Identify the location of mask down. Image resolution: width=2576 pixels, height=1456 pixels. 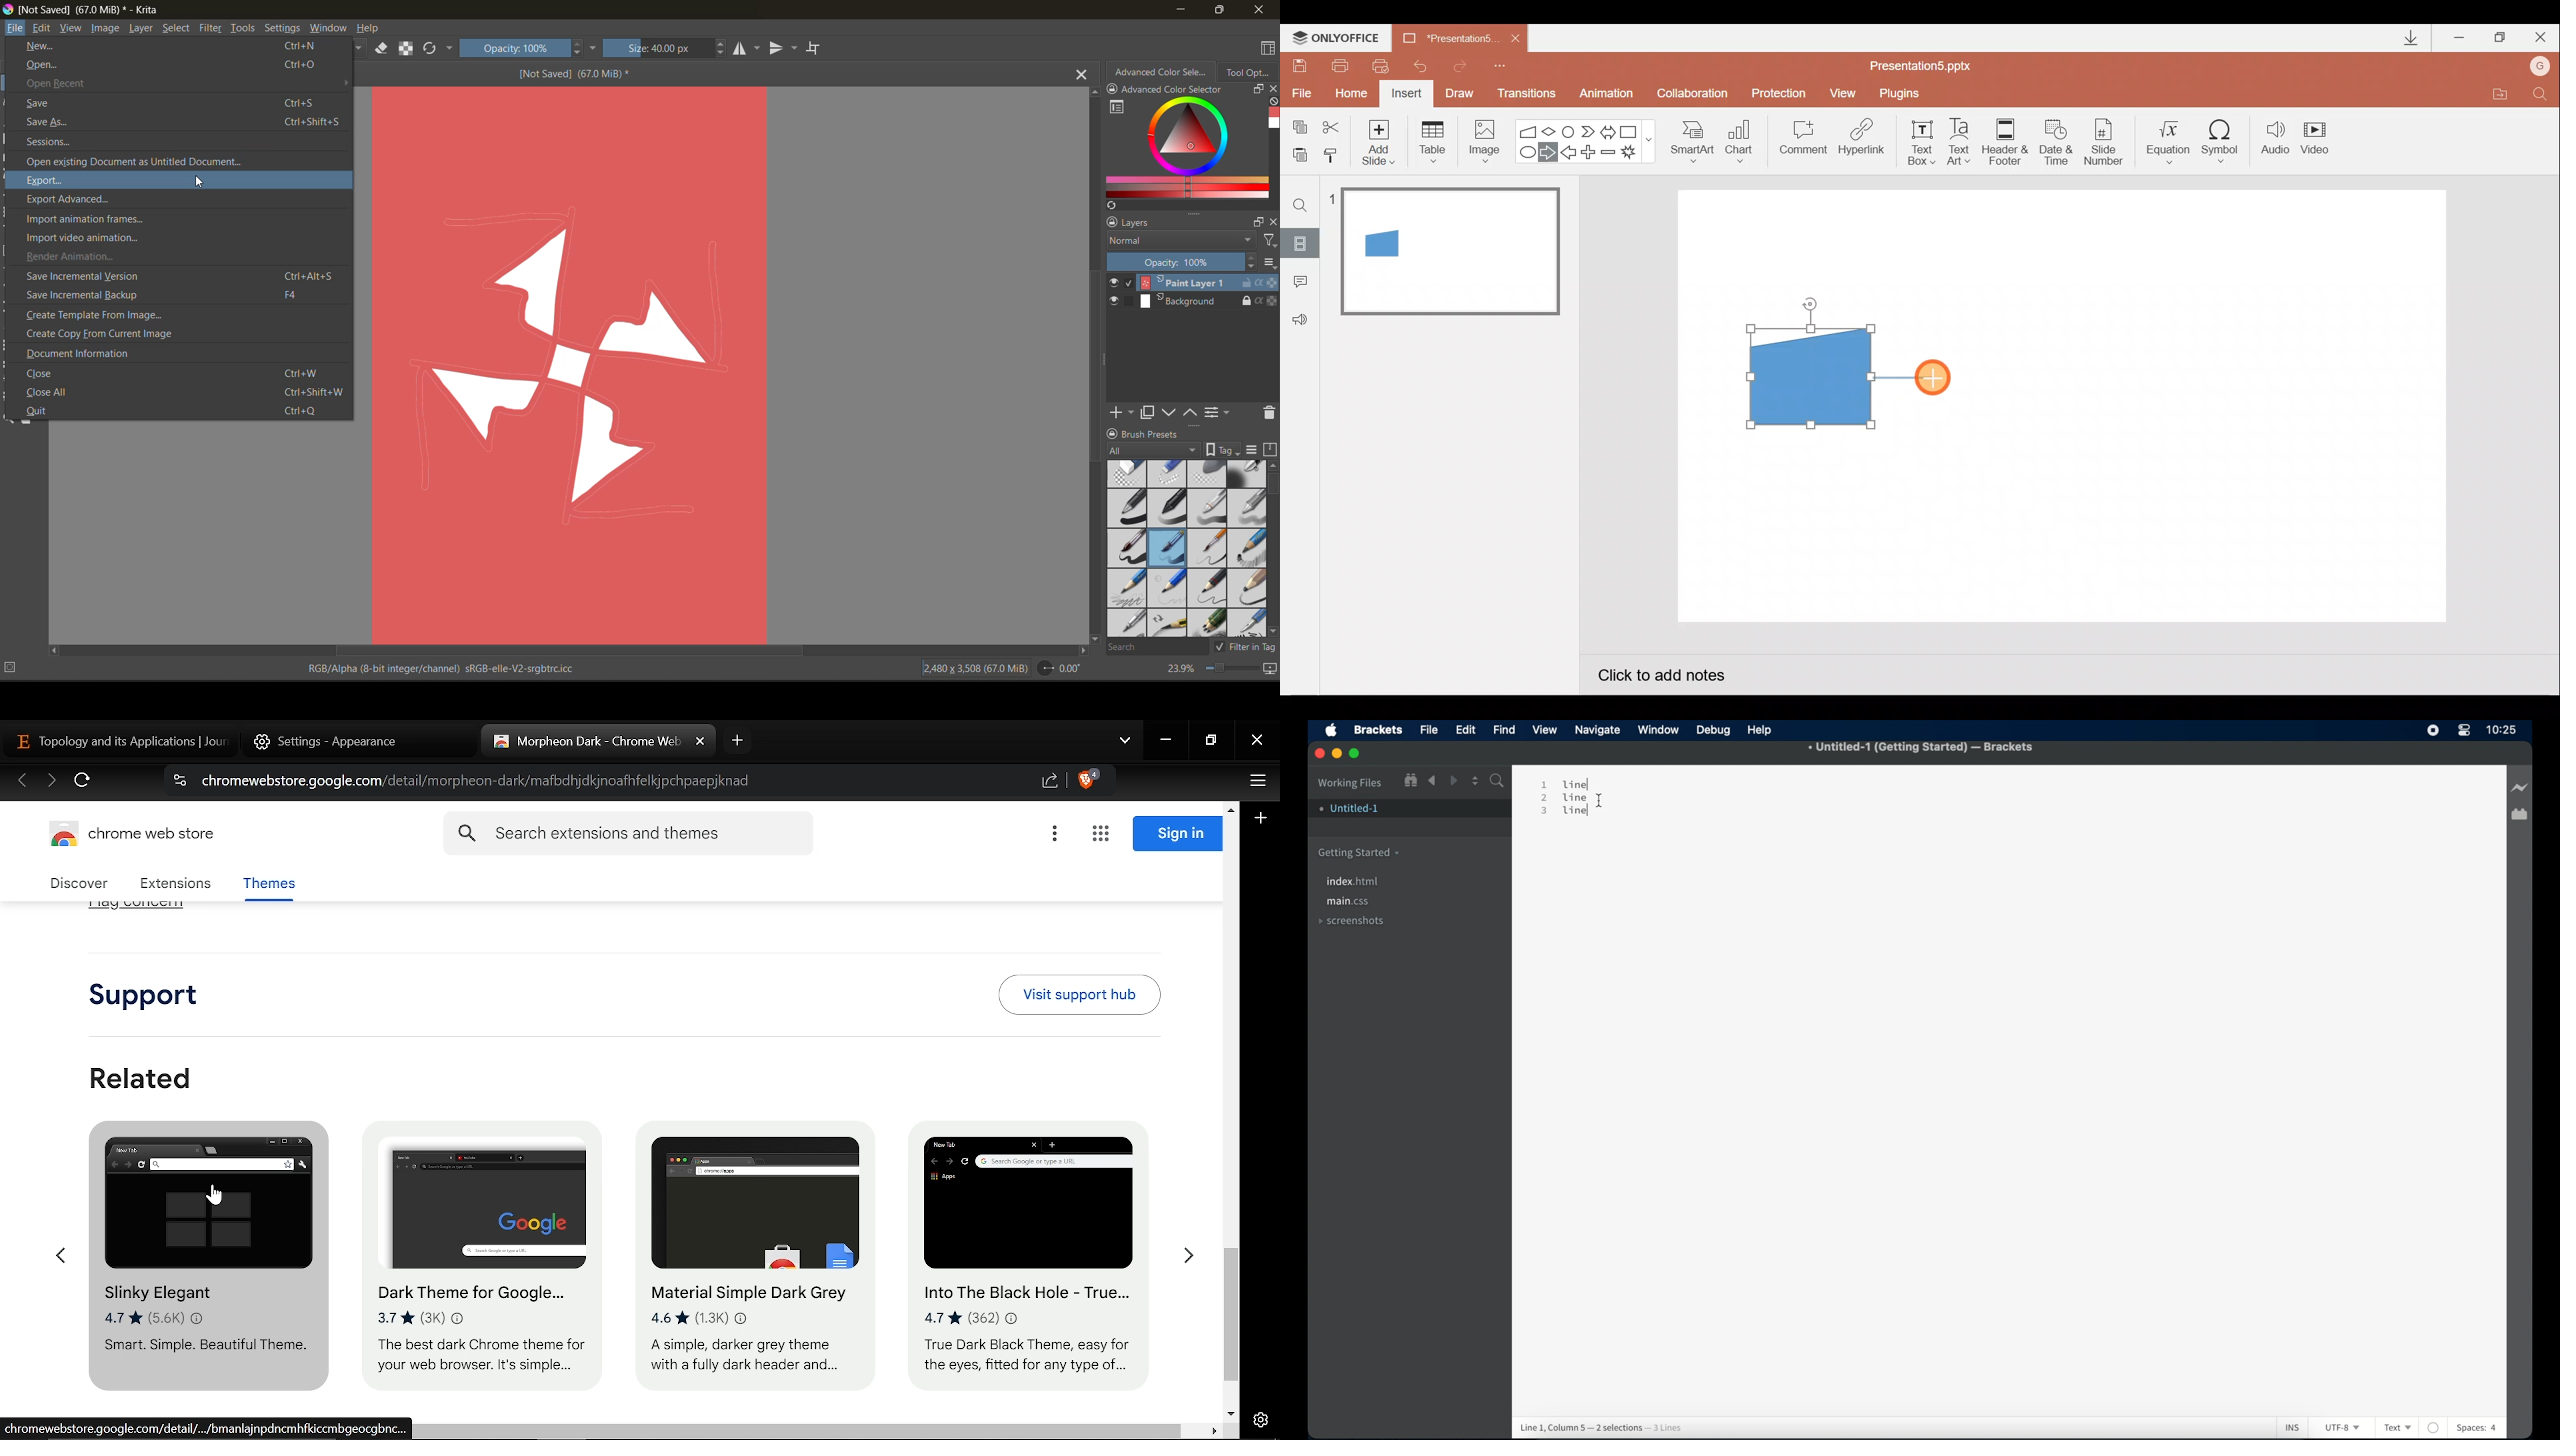
(1171, 413).